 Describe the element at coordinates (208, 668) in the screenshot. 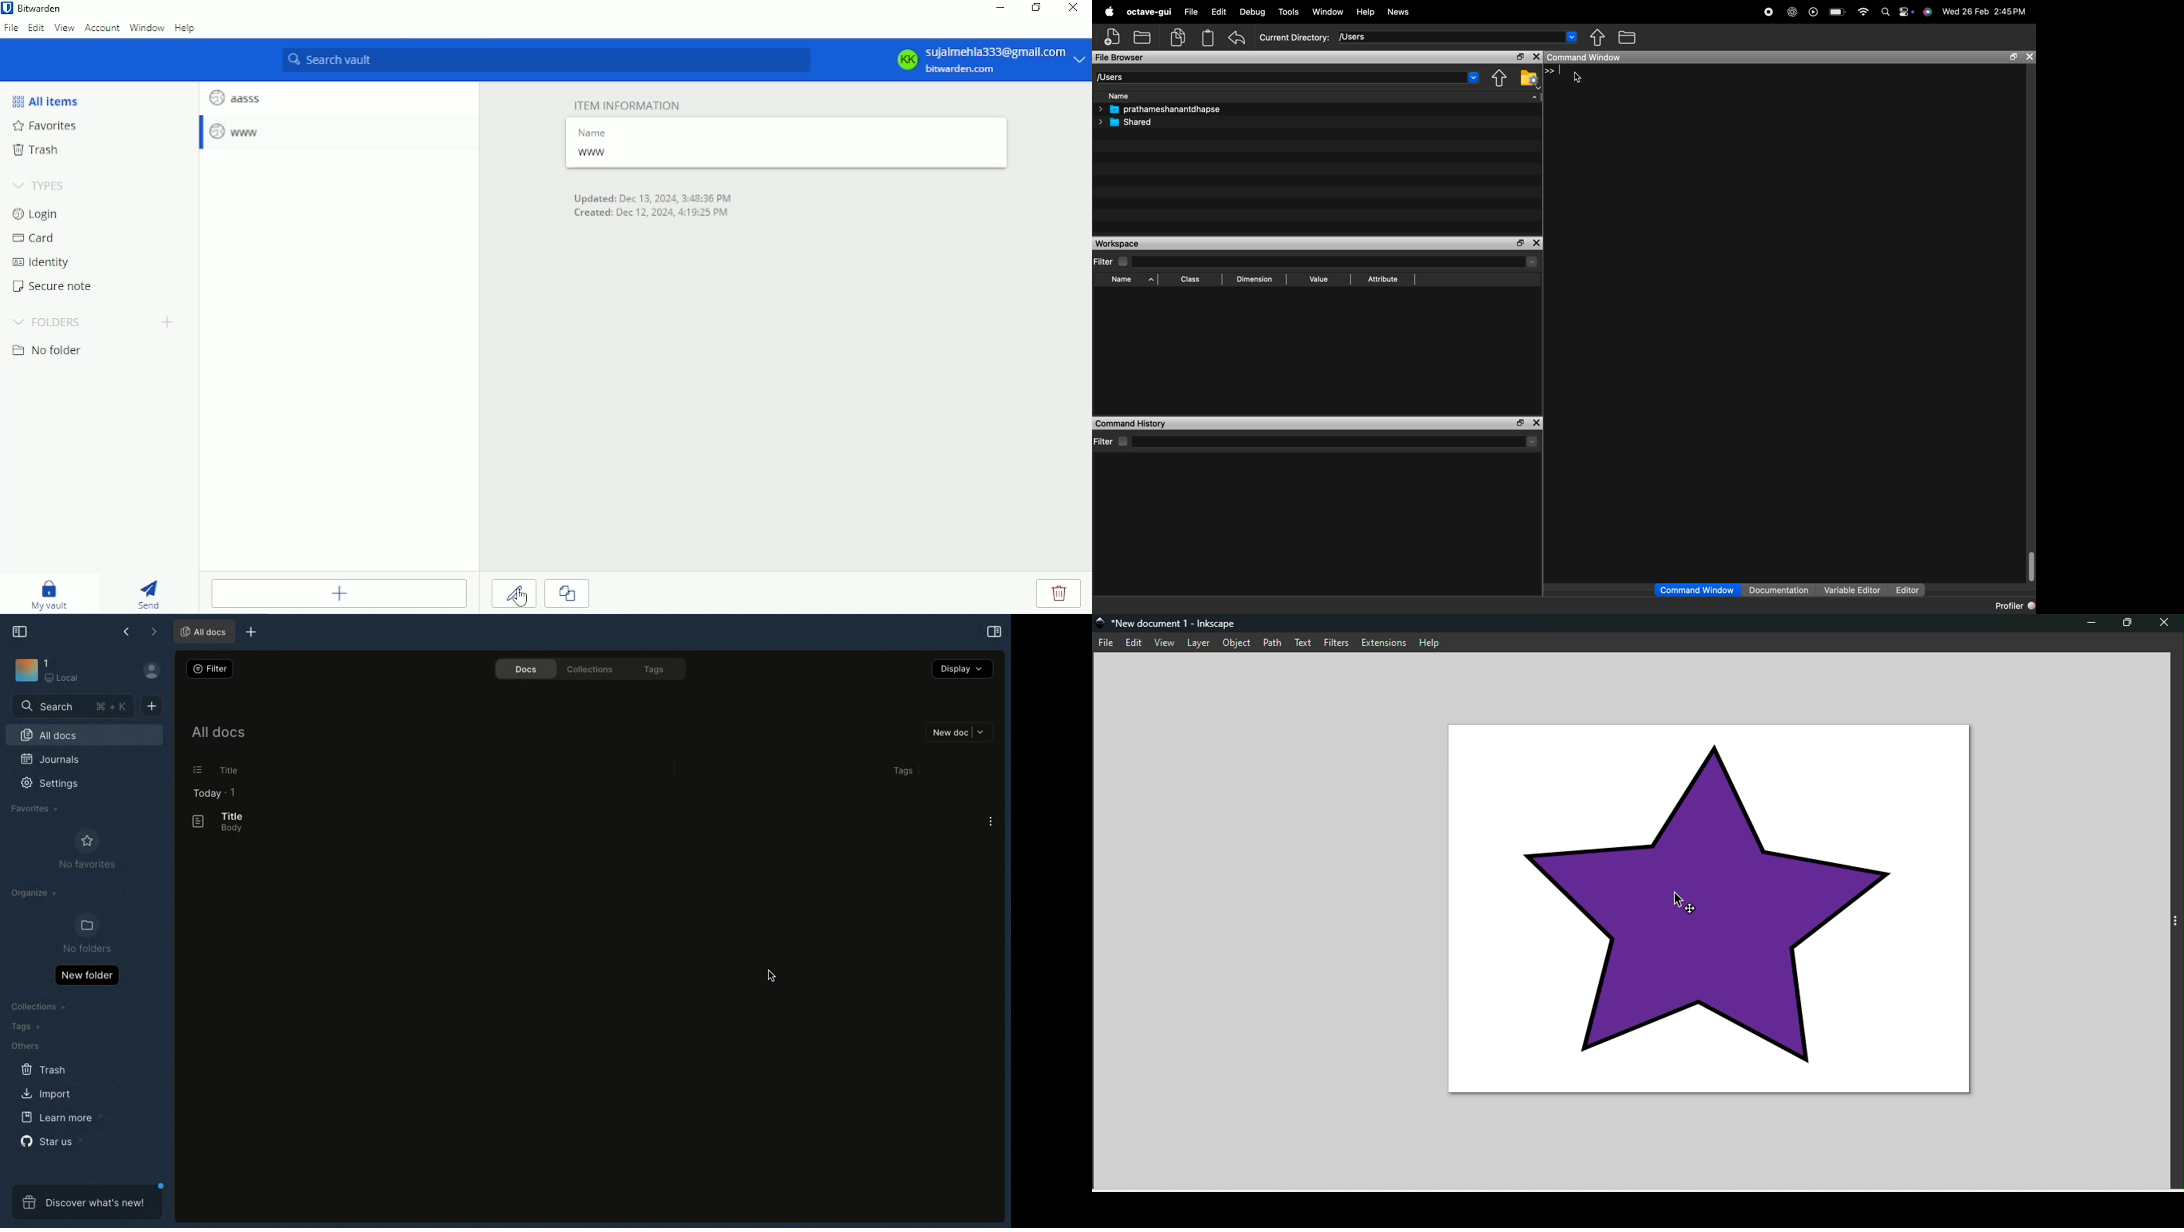

I see `Filter` at that location.